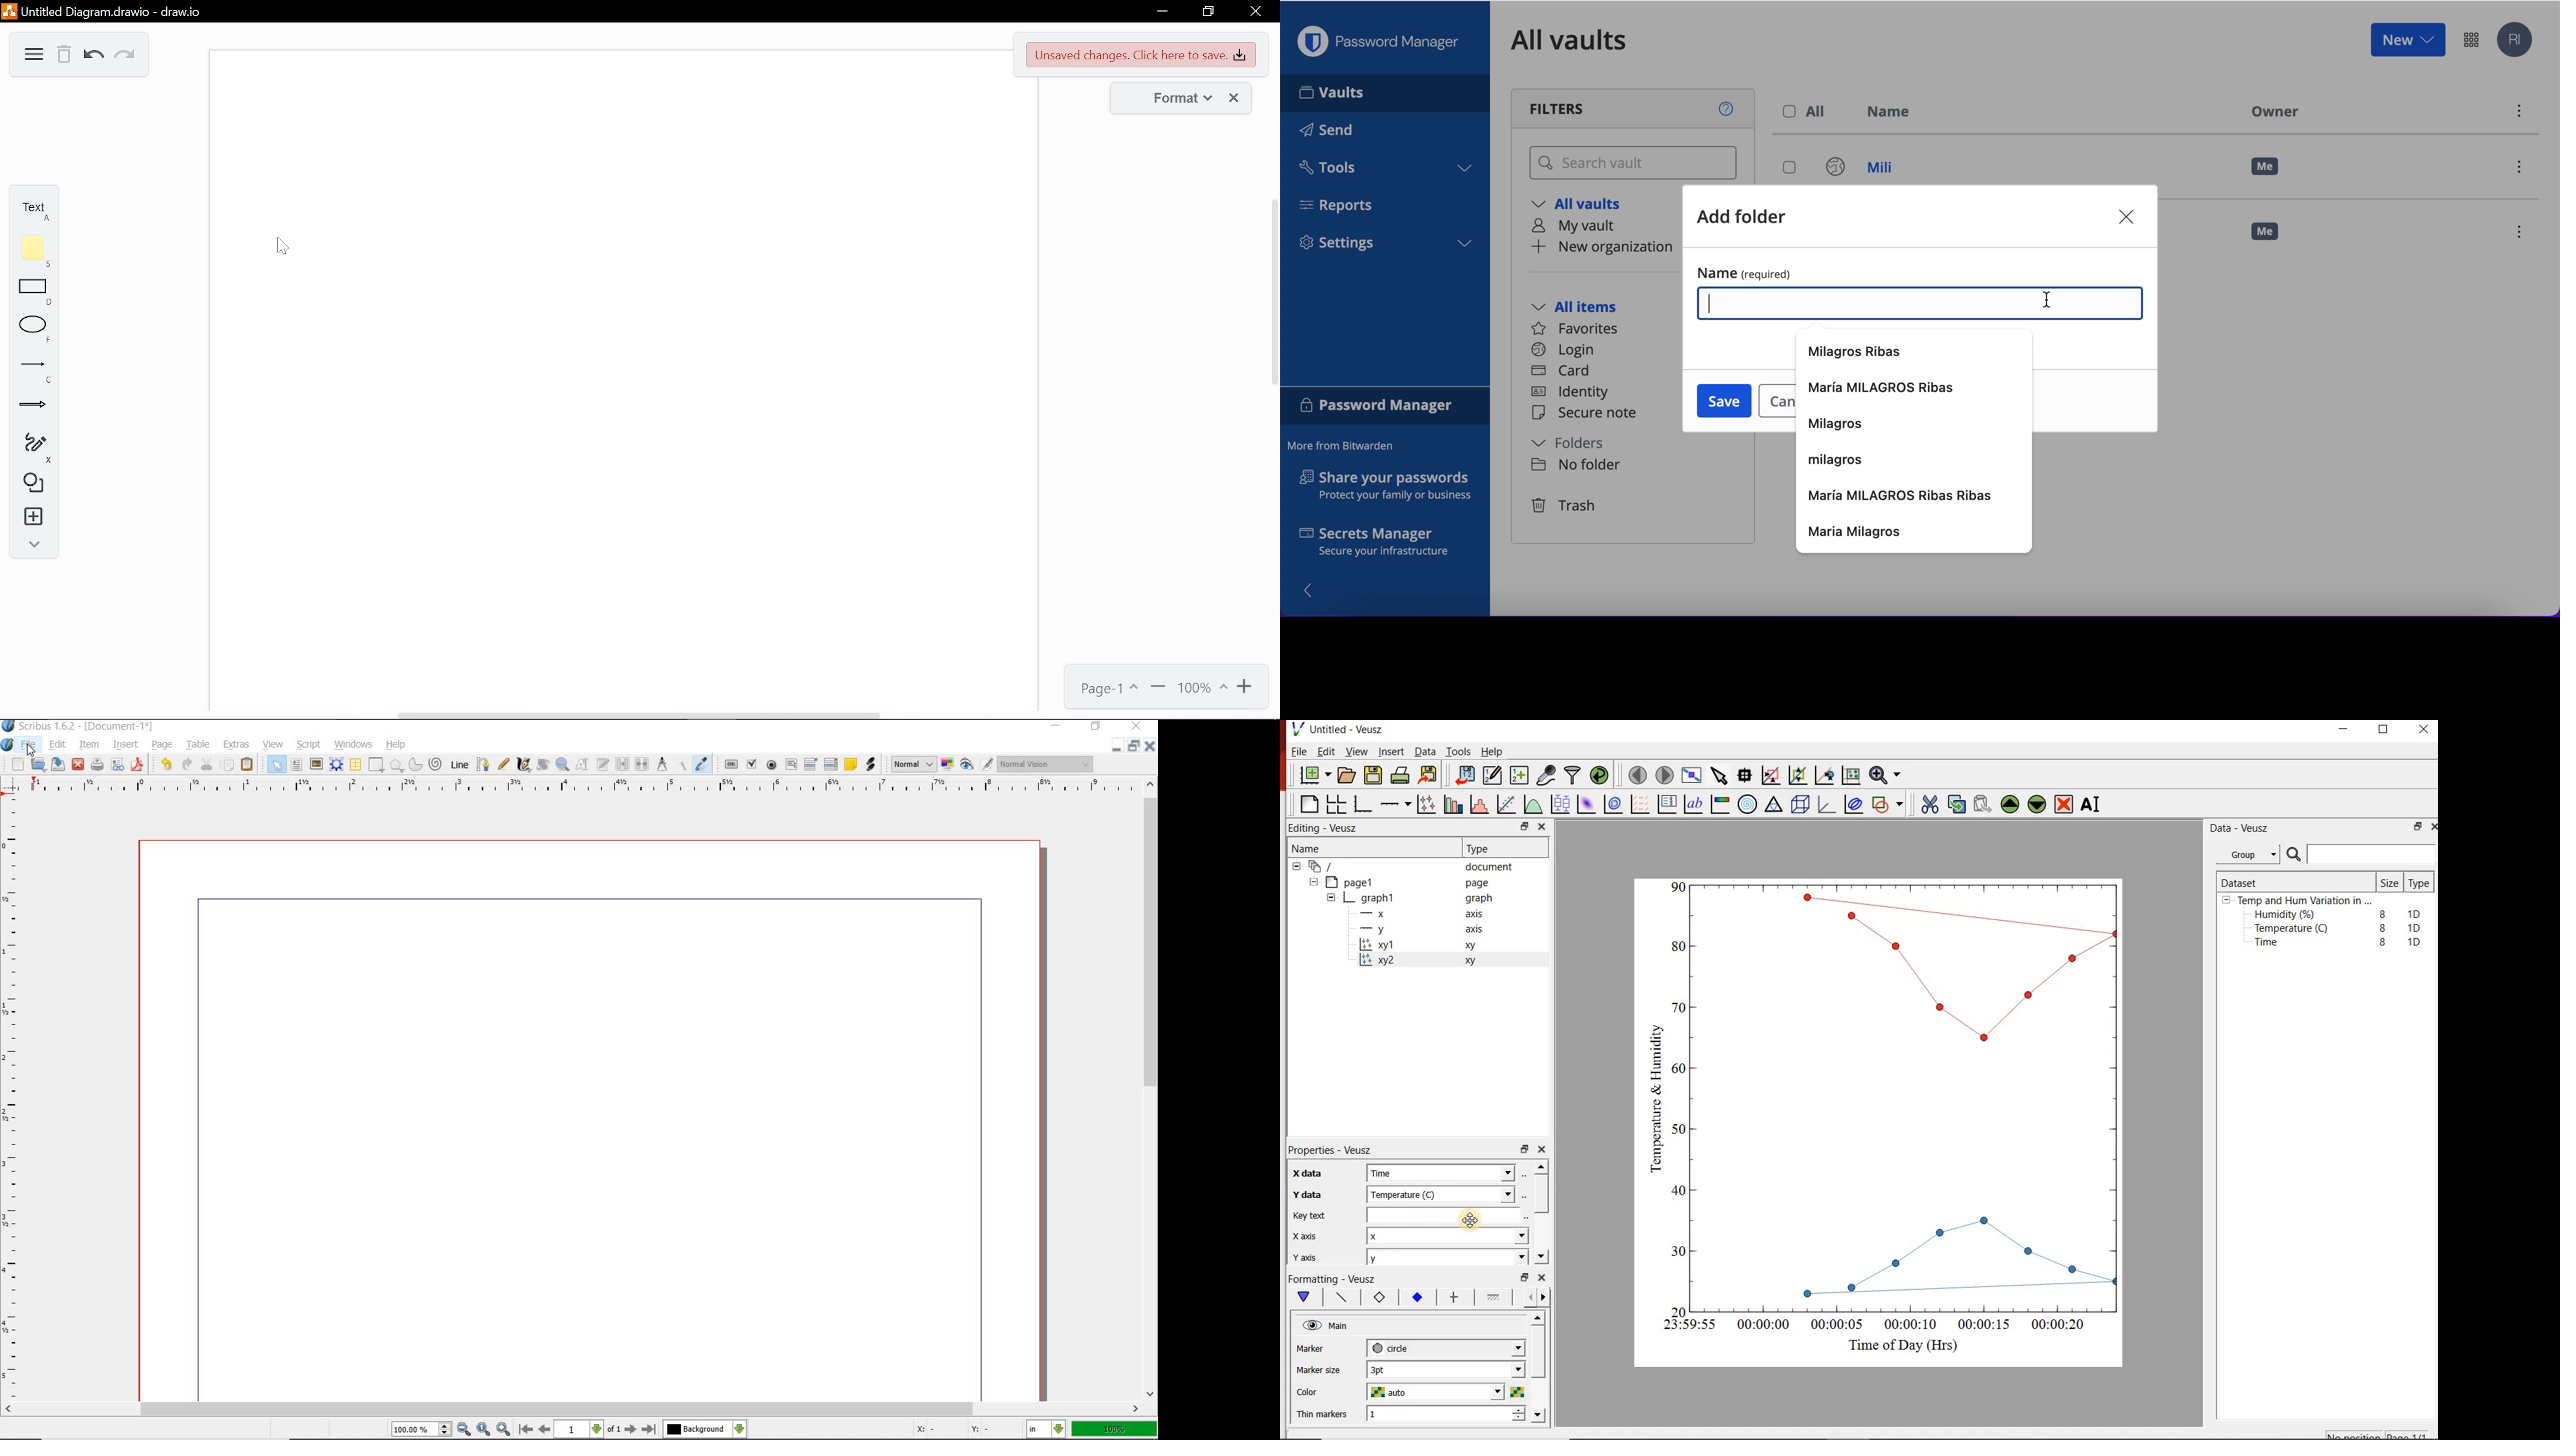 The width and height of the screenshot is (2576, 1456). Describe the element at coordinates (1840, 458) in the screenshot. I see `milagros` at that location.